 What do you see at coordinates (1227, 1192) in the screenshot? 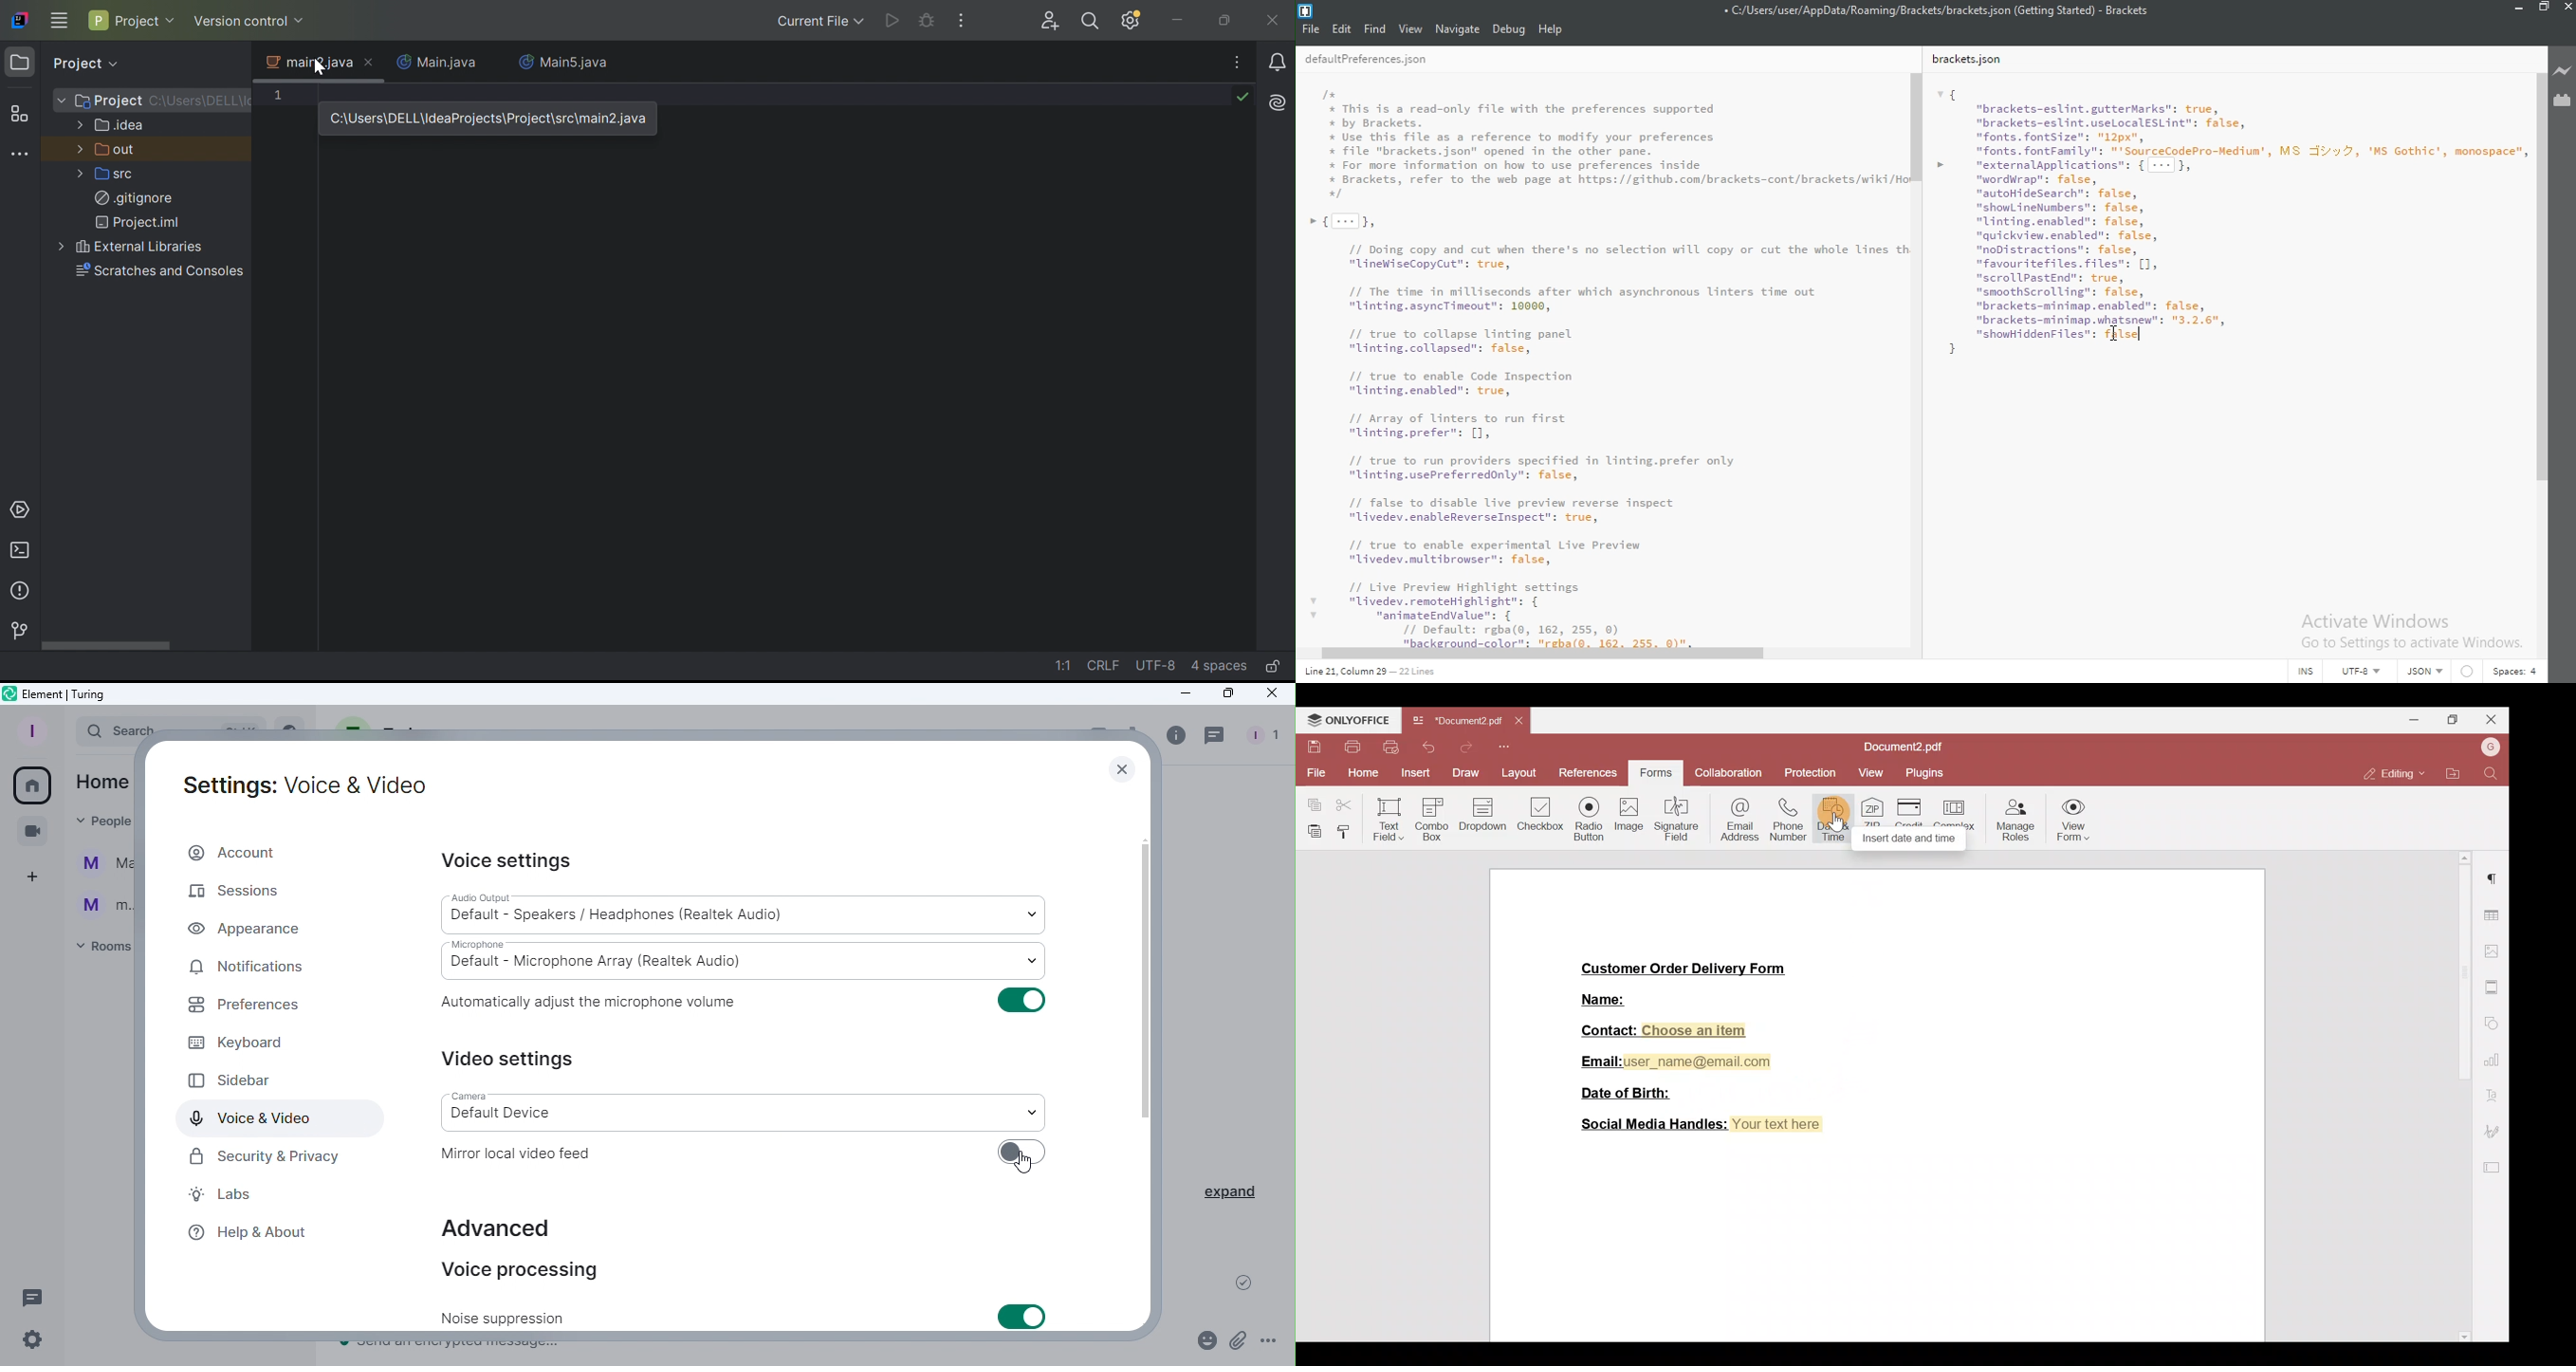
I see `Expand` at bounding box center [1227, 1192].